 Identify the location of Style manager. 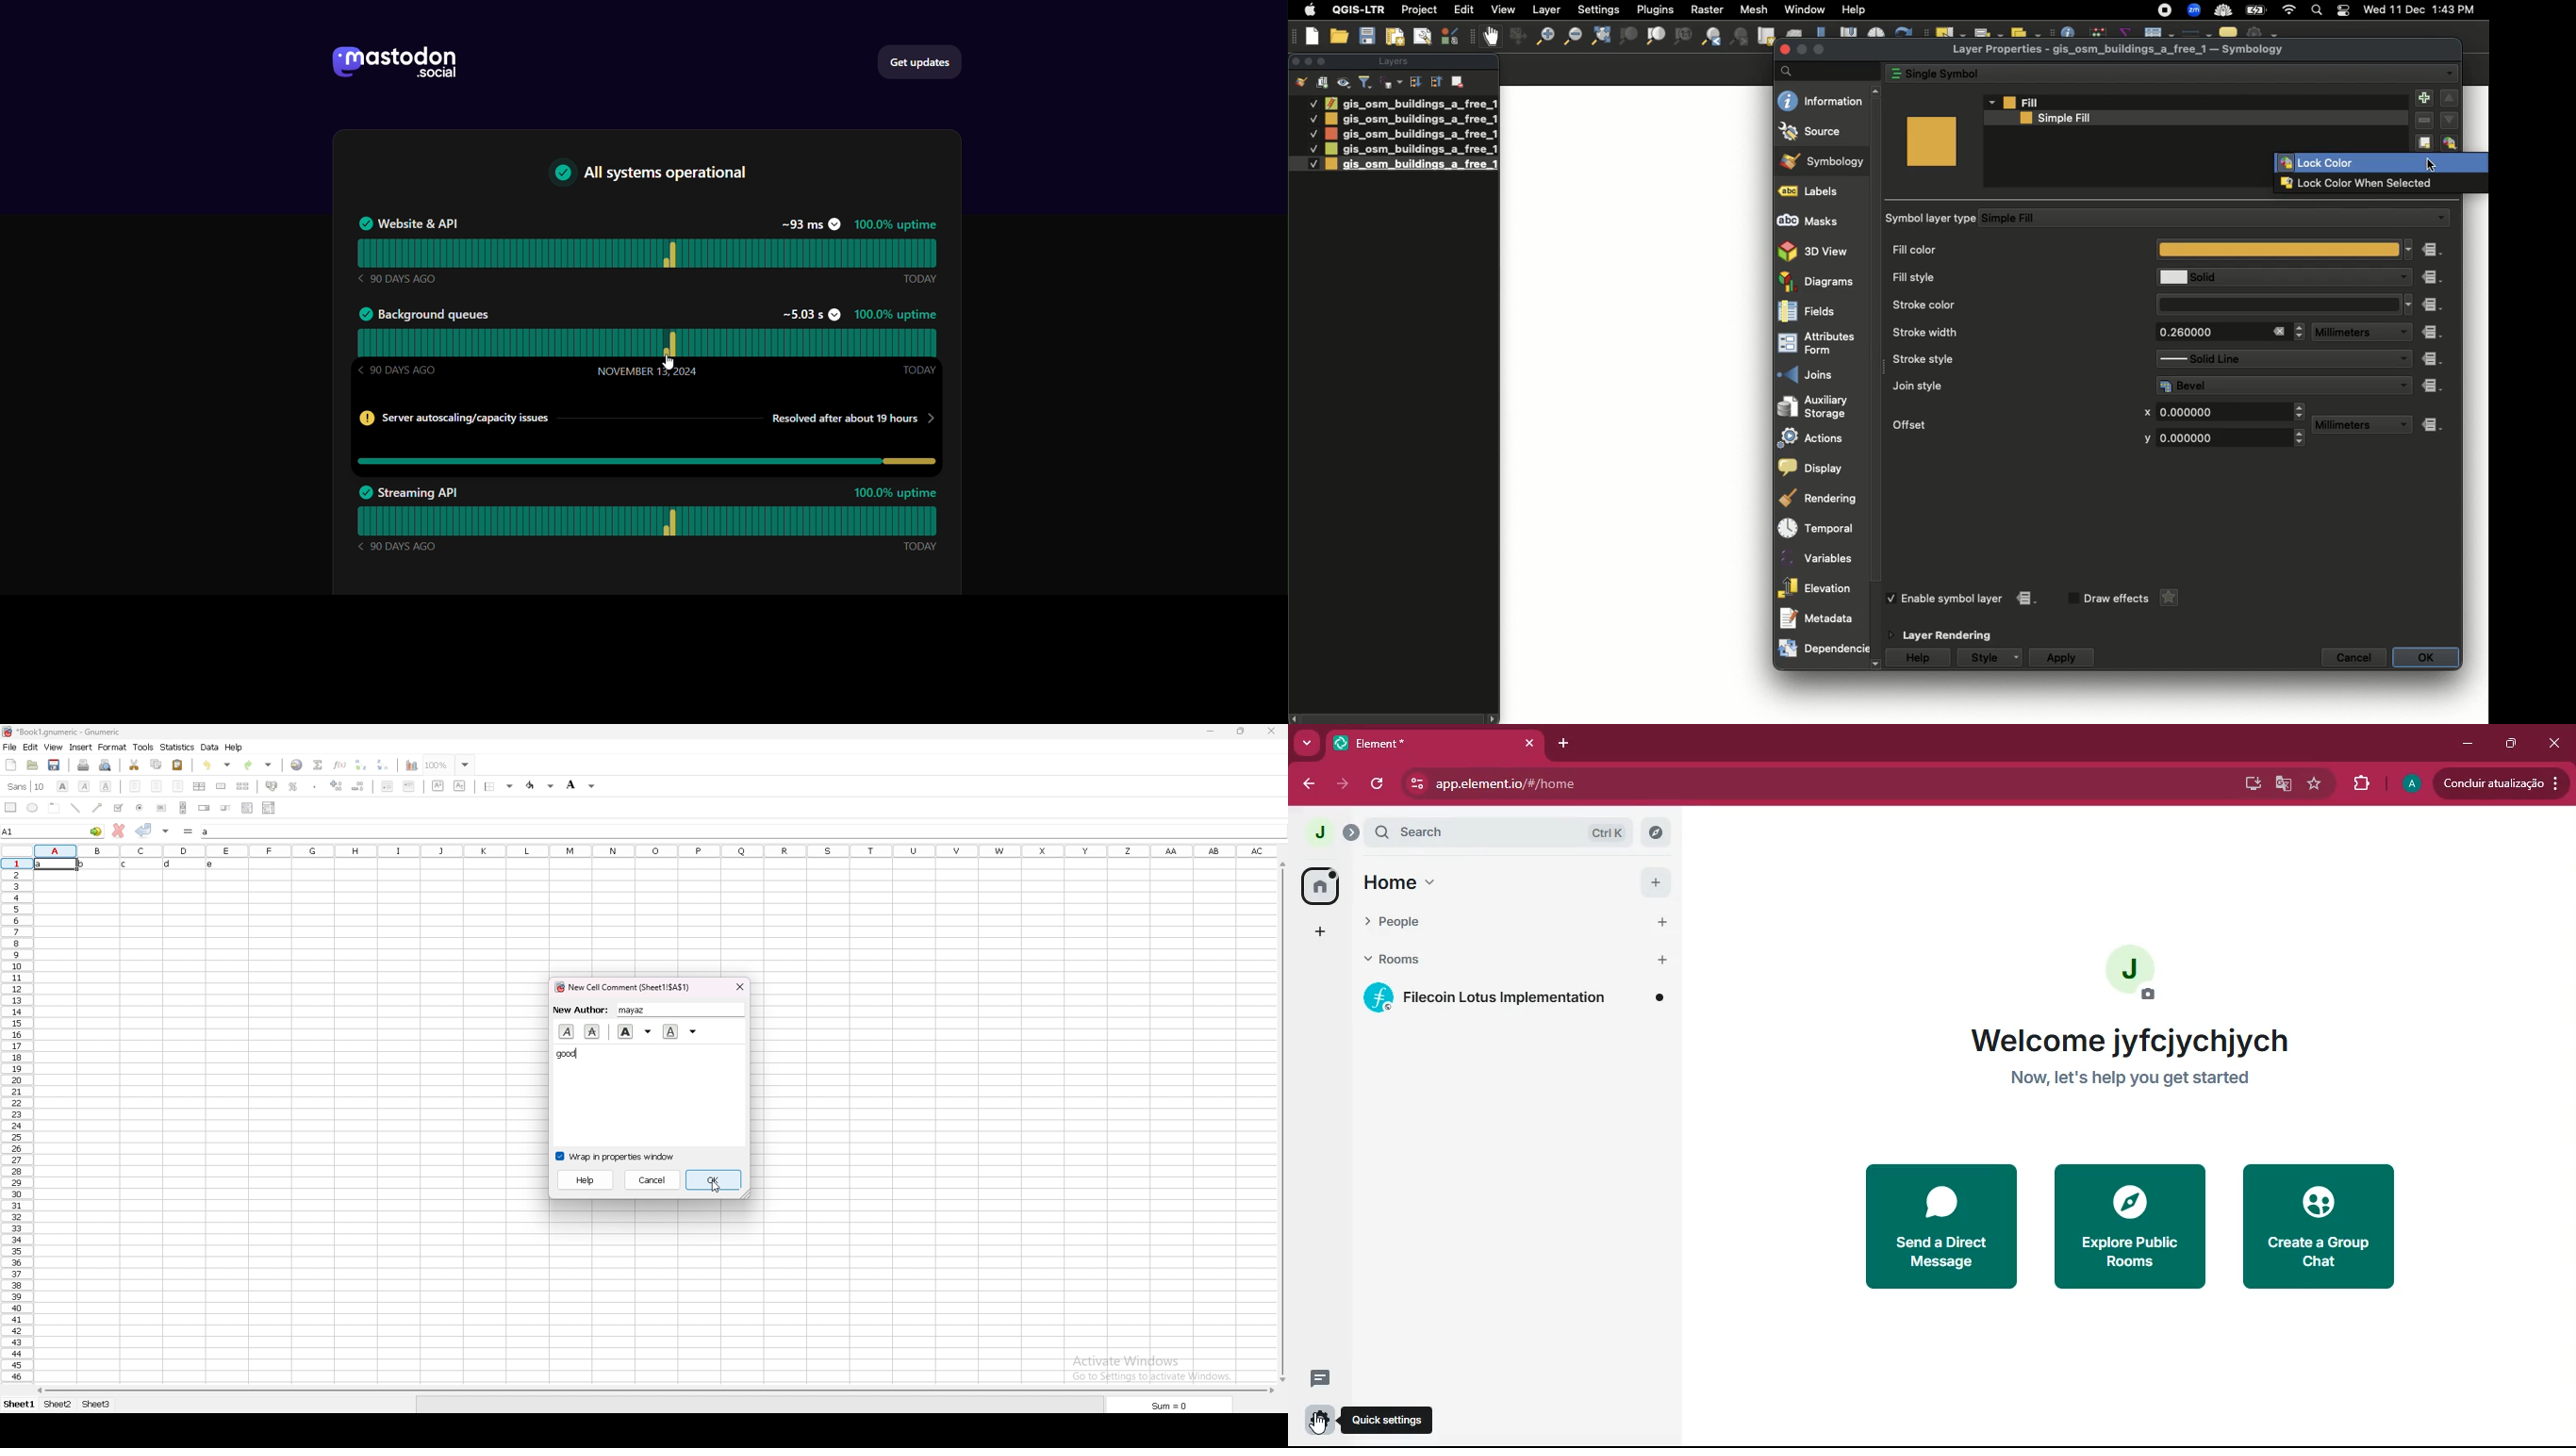
(1452, 36).